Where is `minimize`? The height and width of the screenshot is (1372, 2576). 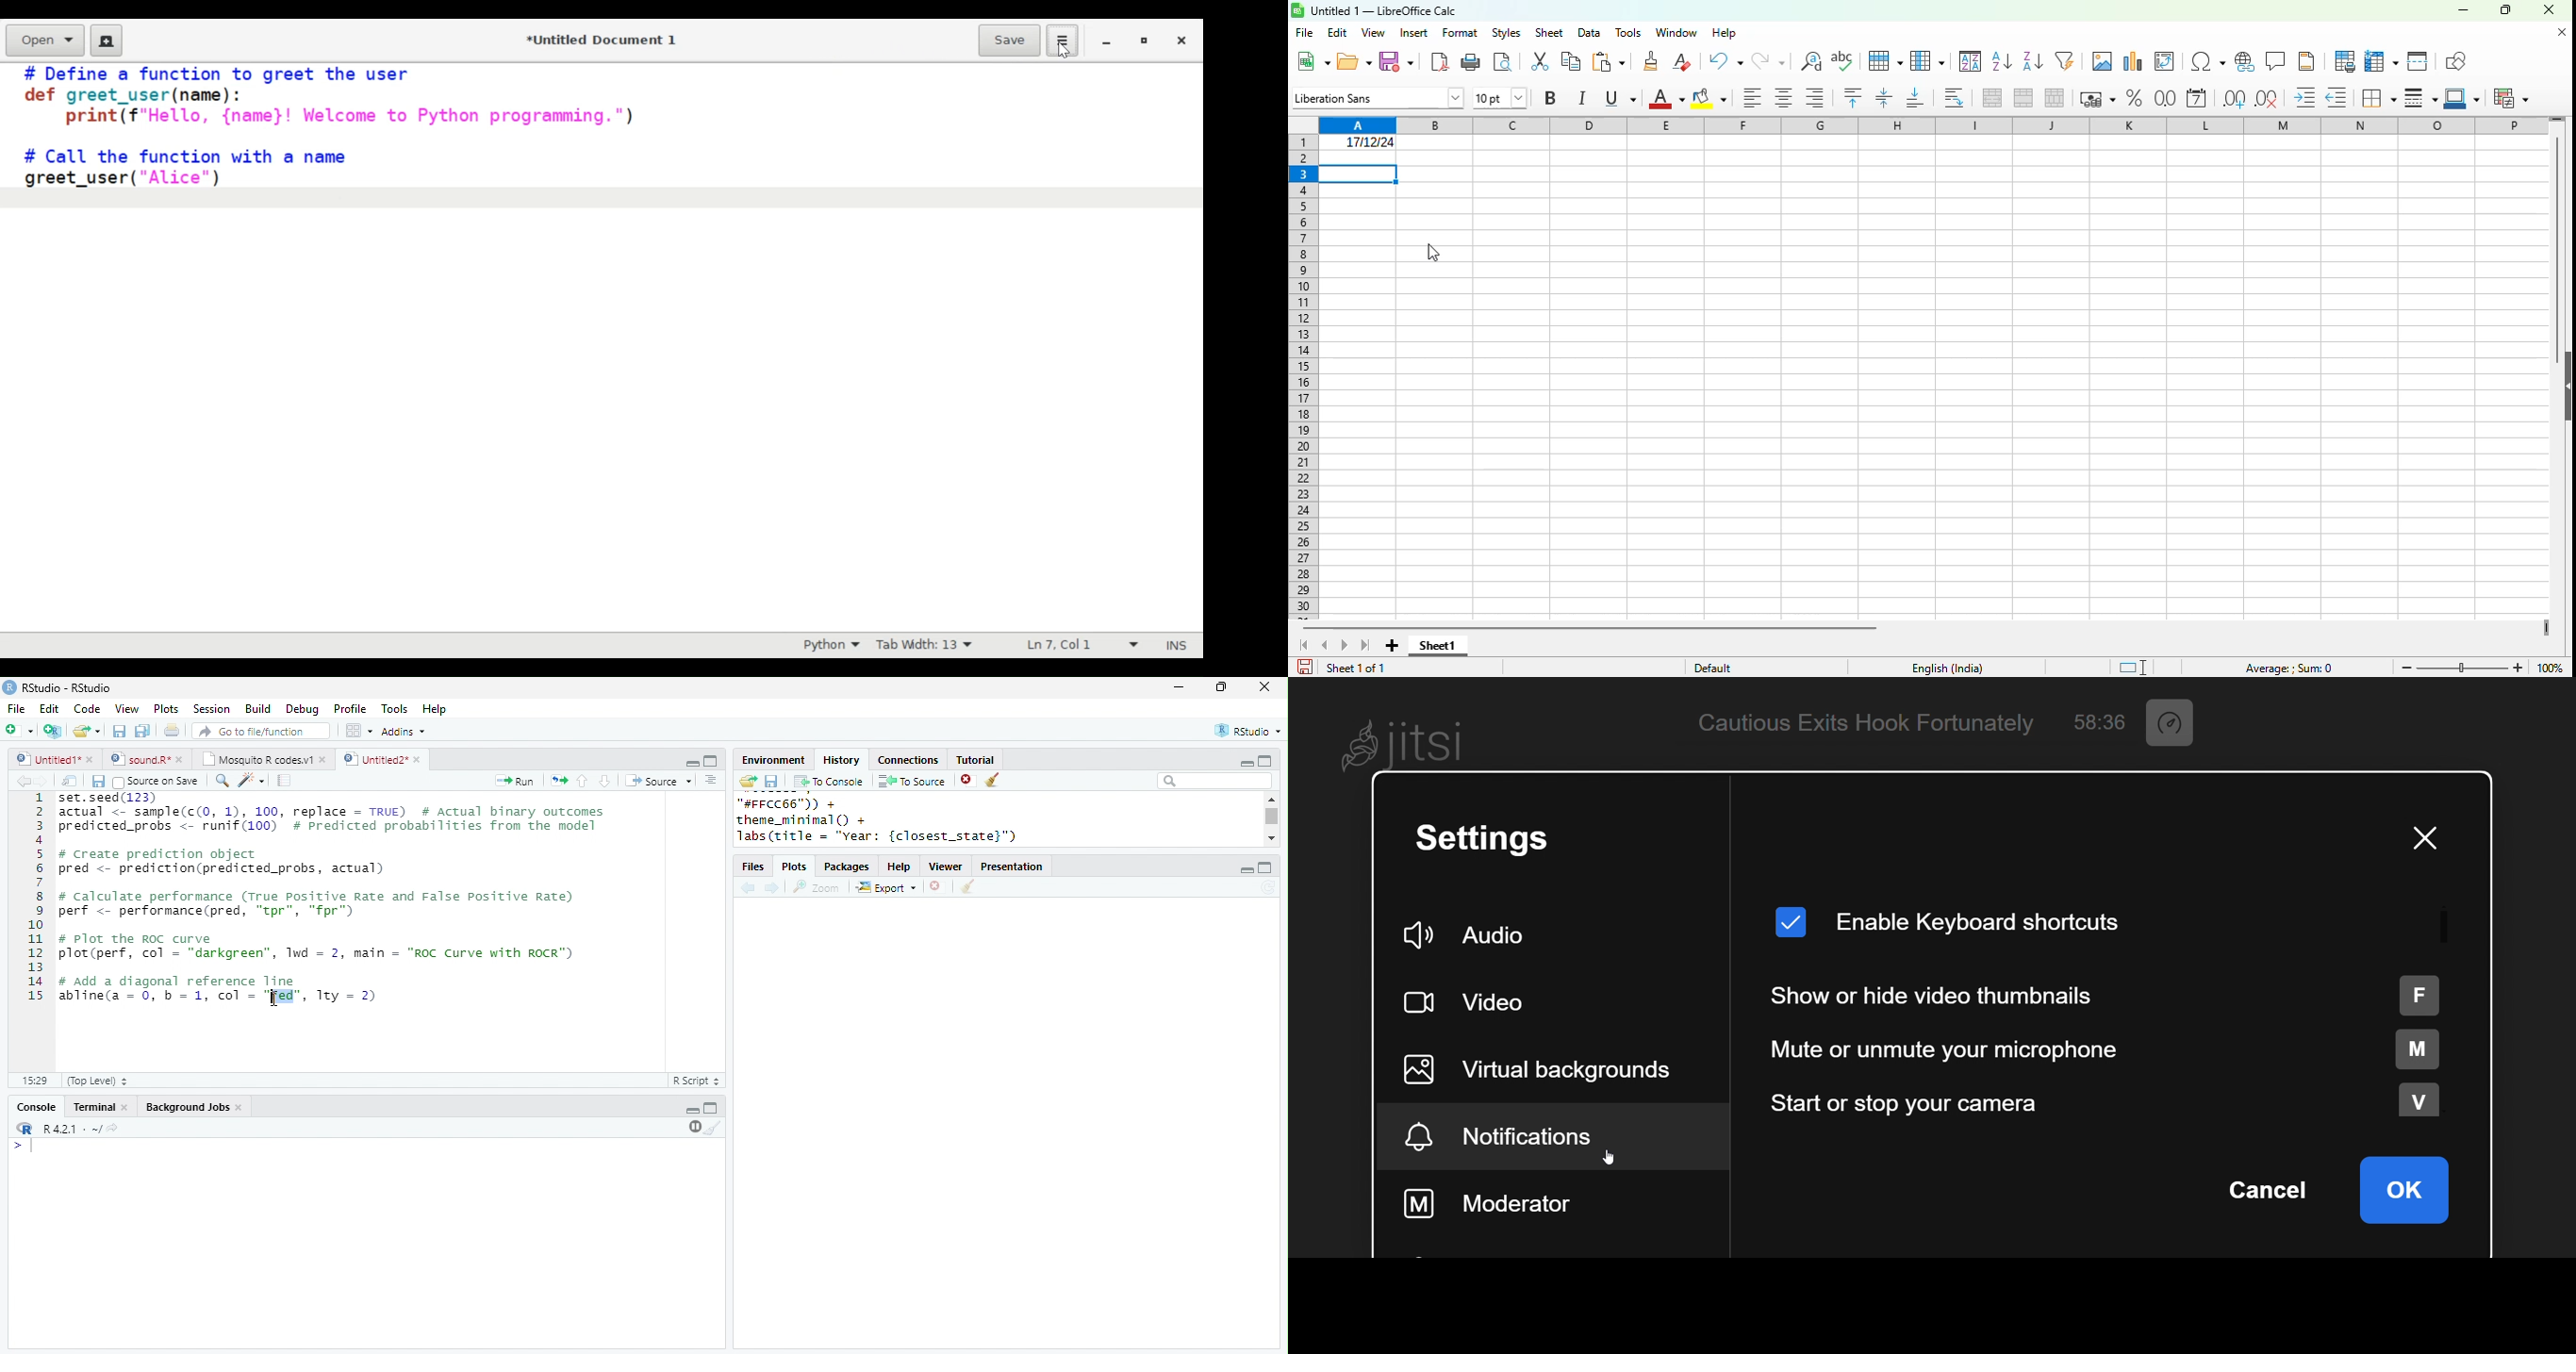
minimize is located at coordinates (692, 1111).